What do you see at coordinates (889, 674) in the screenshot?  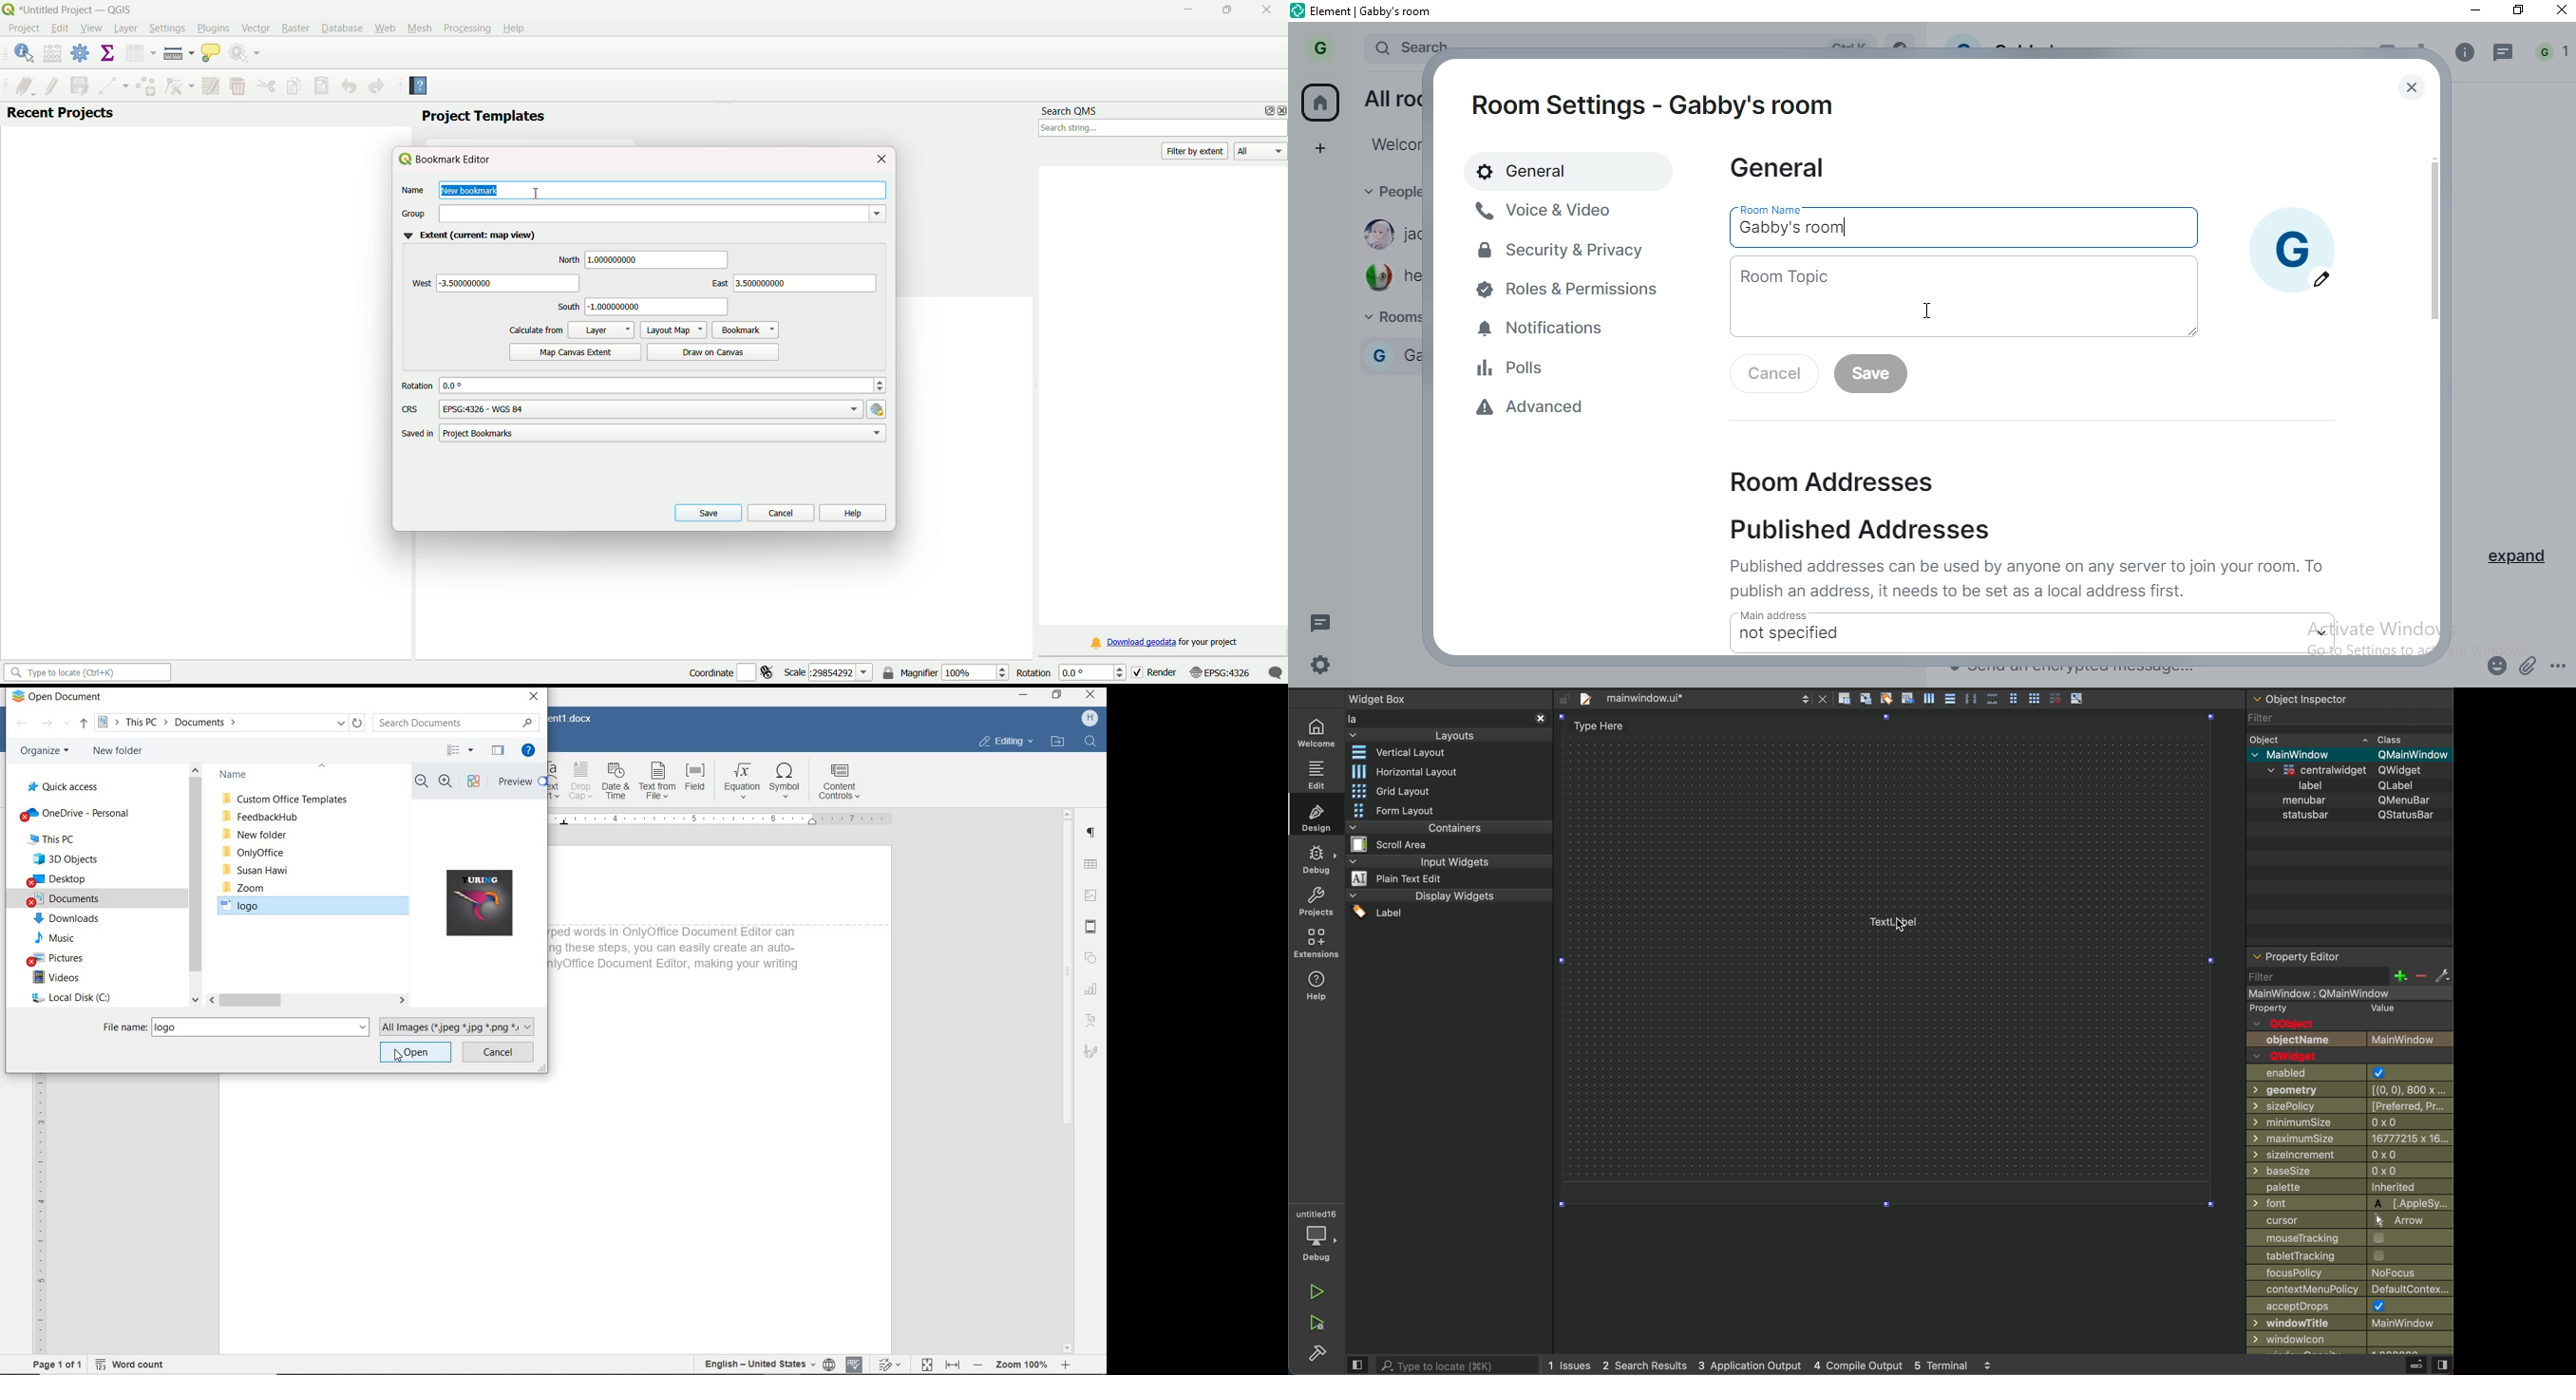 I see `lock the scale` at bounding box center [889, 674].